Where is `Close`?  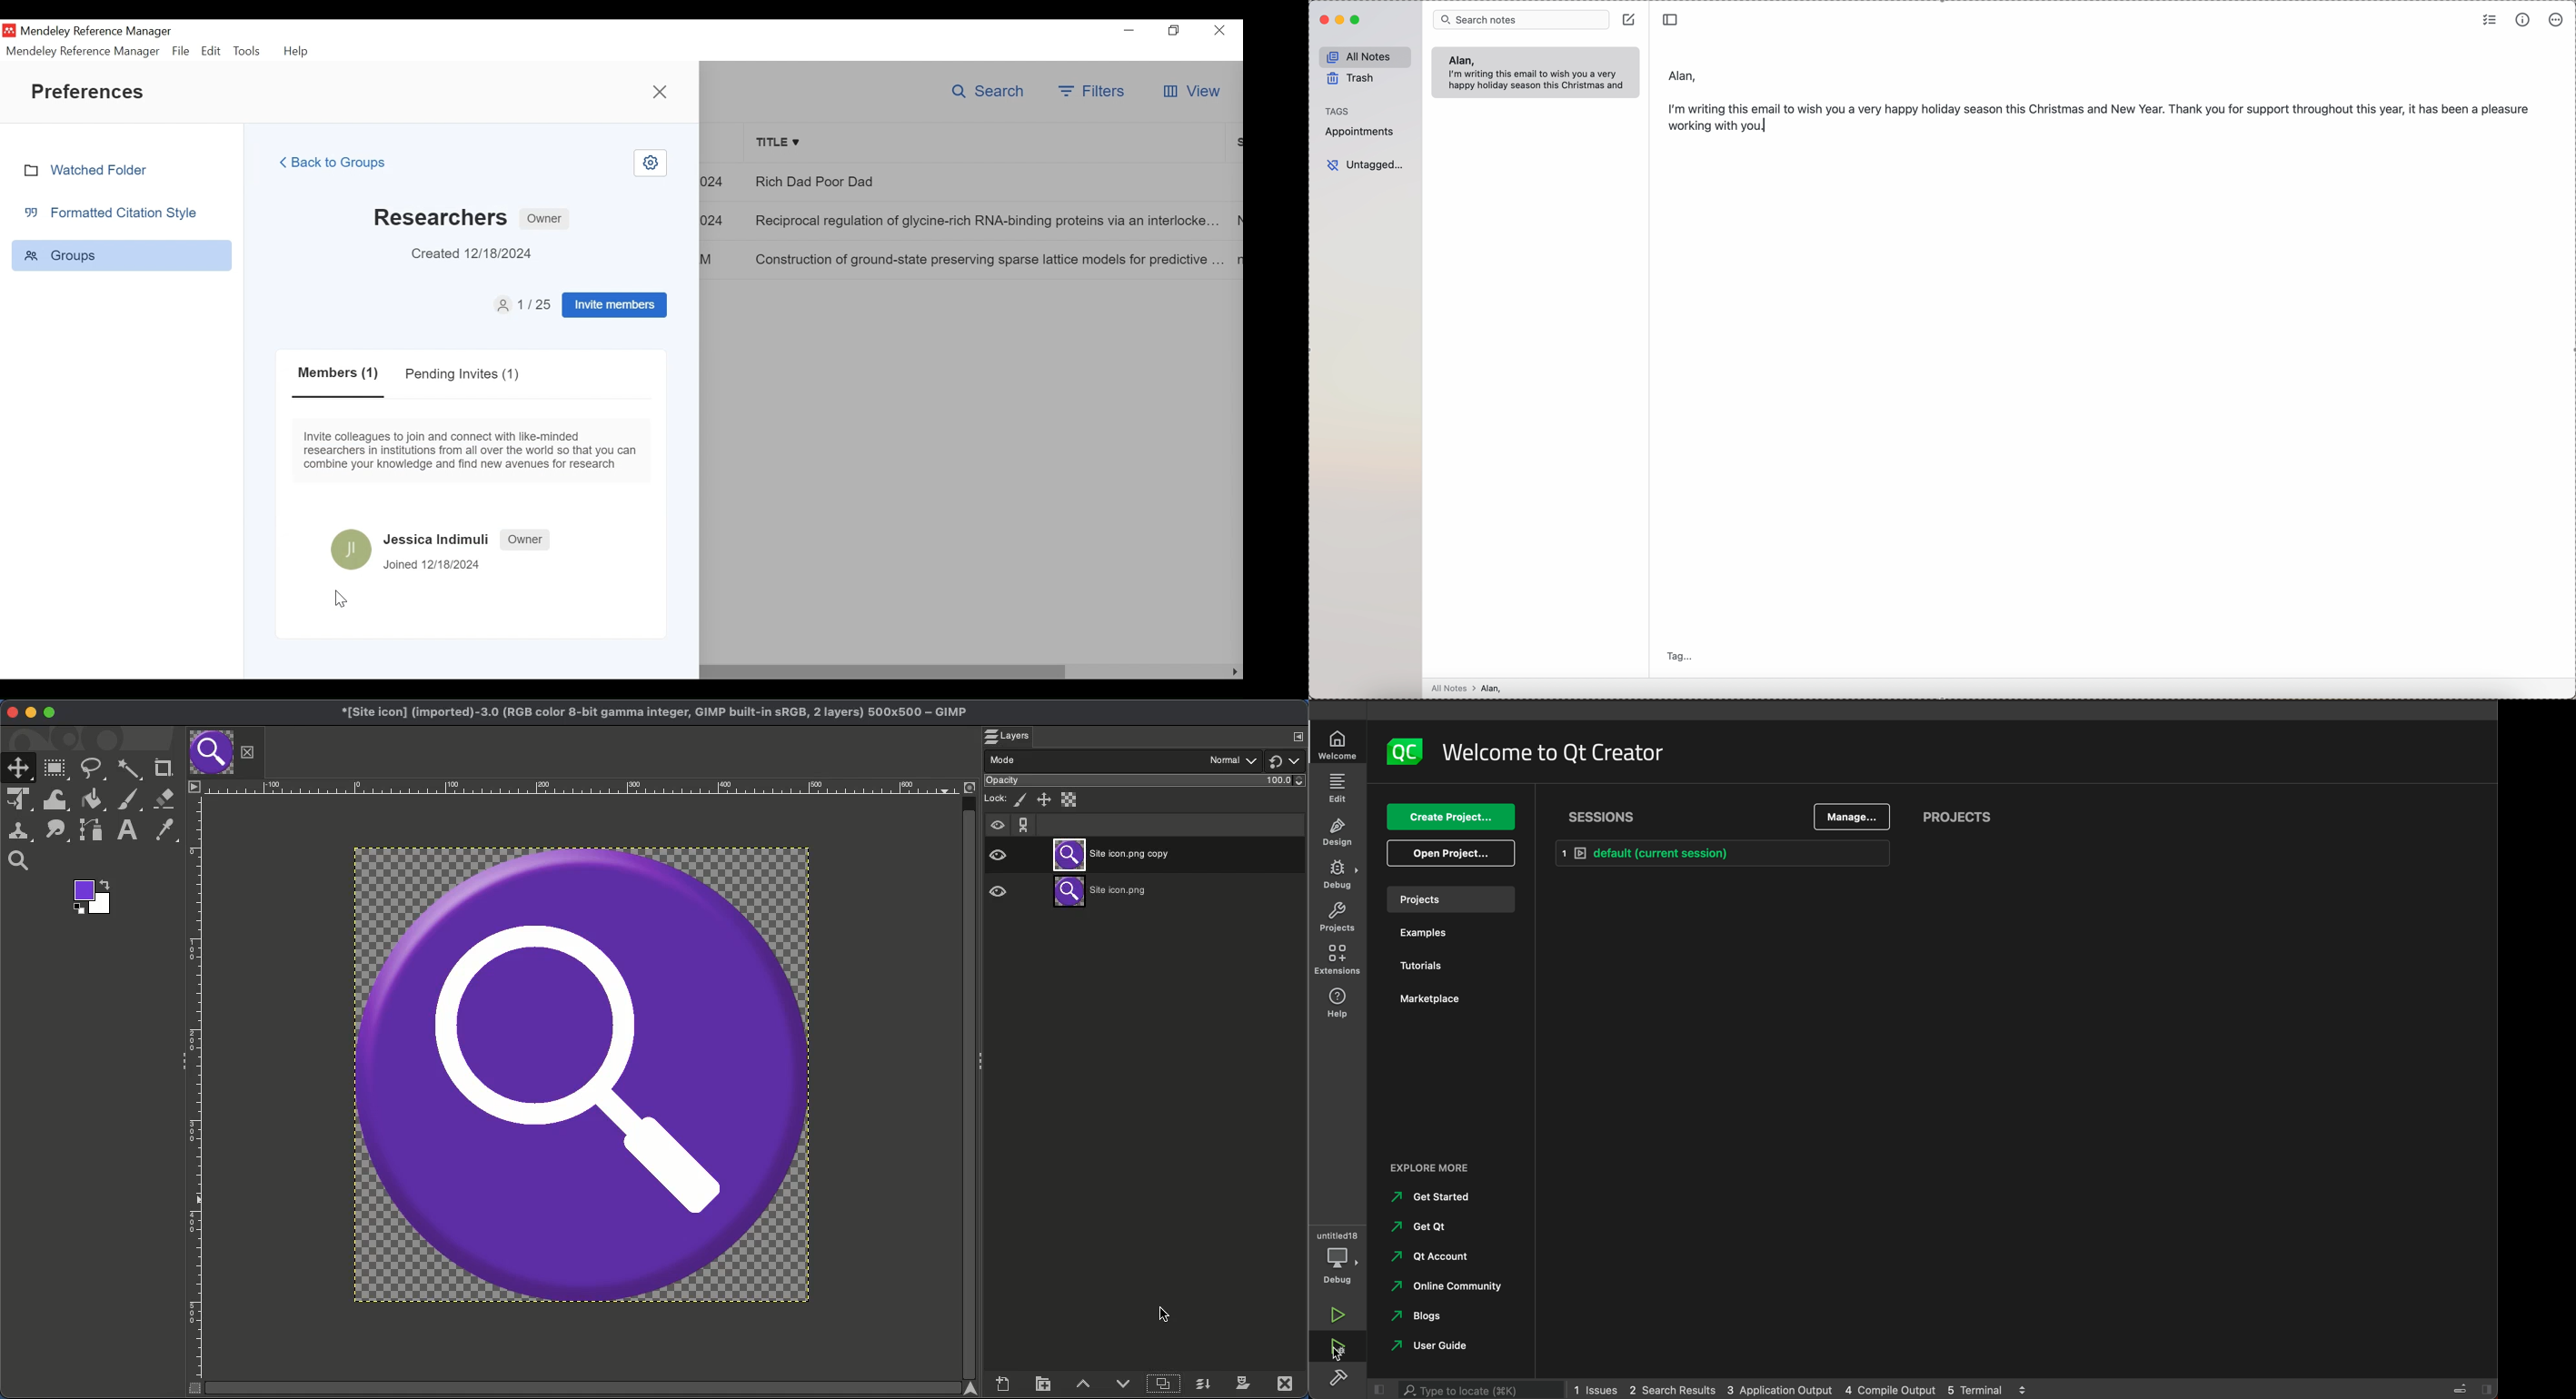 Close is located at coordinates (1221, 30).